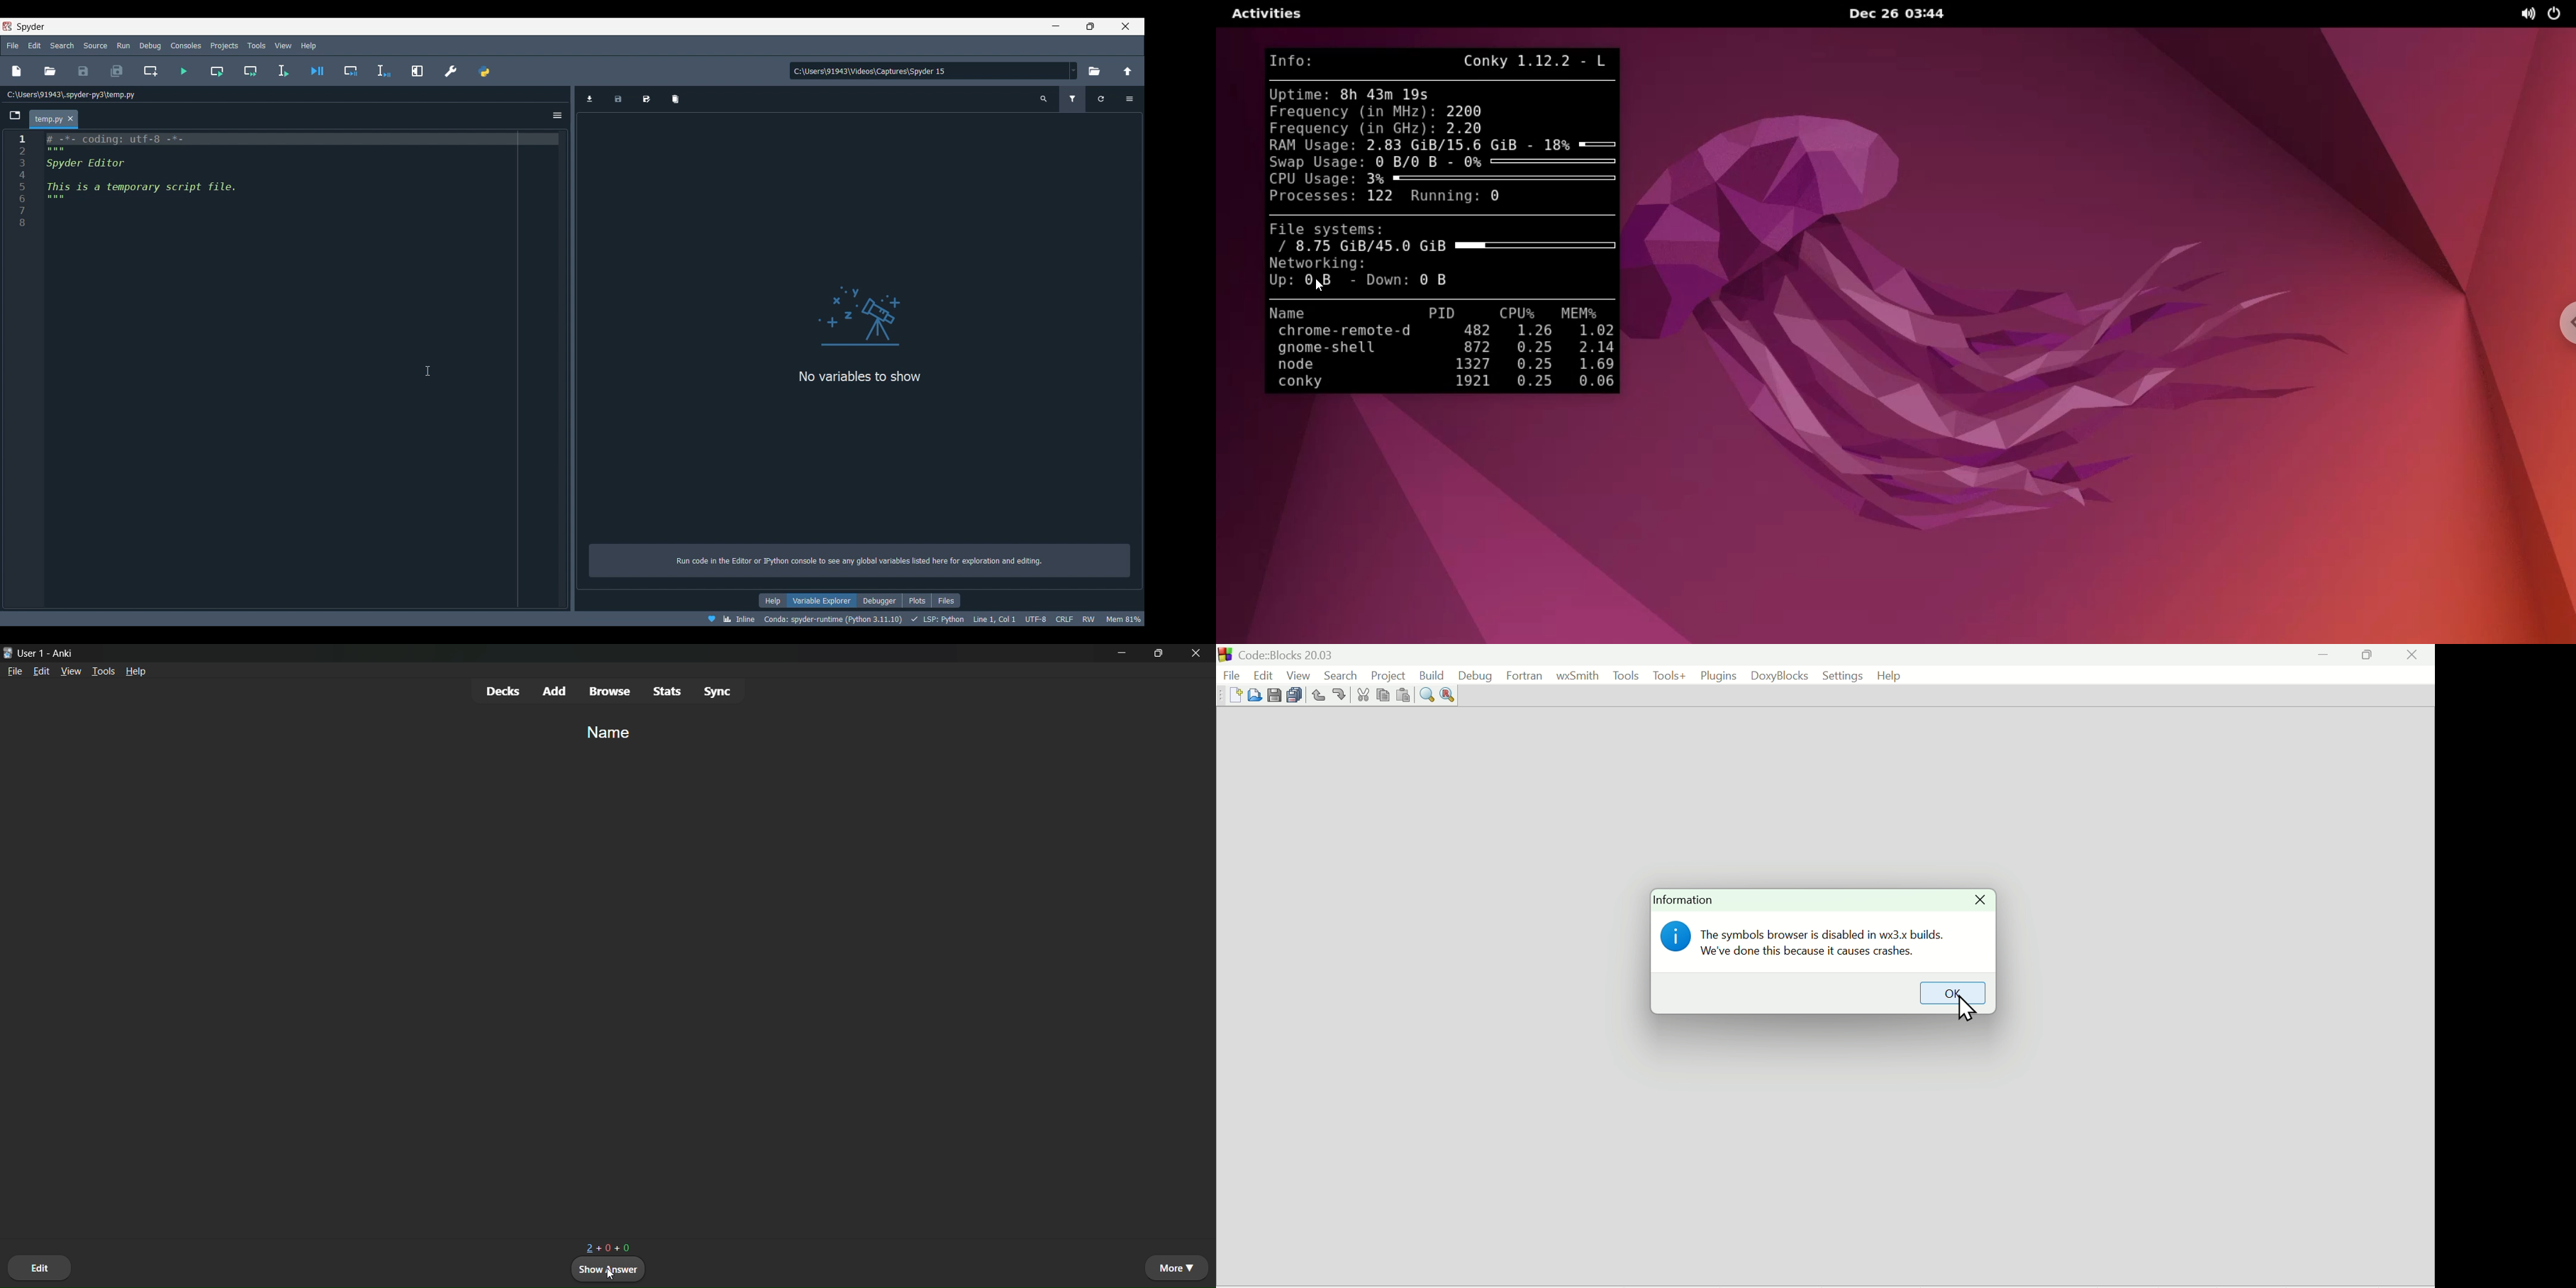 The width and height of the screenshot is (2576, 1288). What do you see at coordinates (284, 181) in the screenshot?
I see `Current code` at bounding box center [284, 181].